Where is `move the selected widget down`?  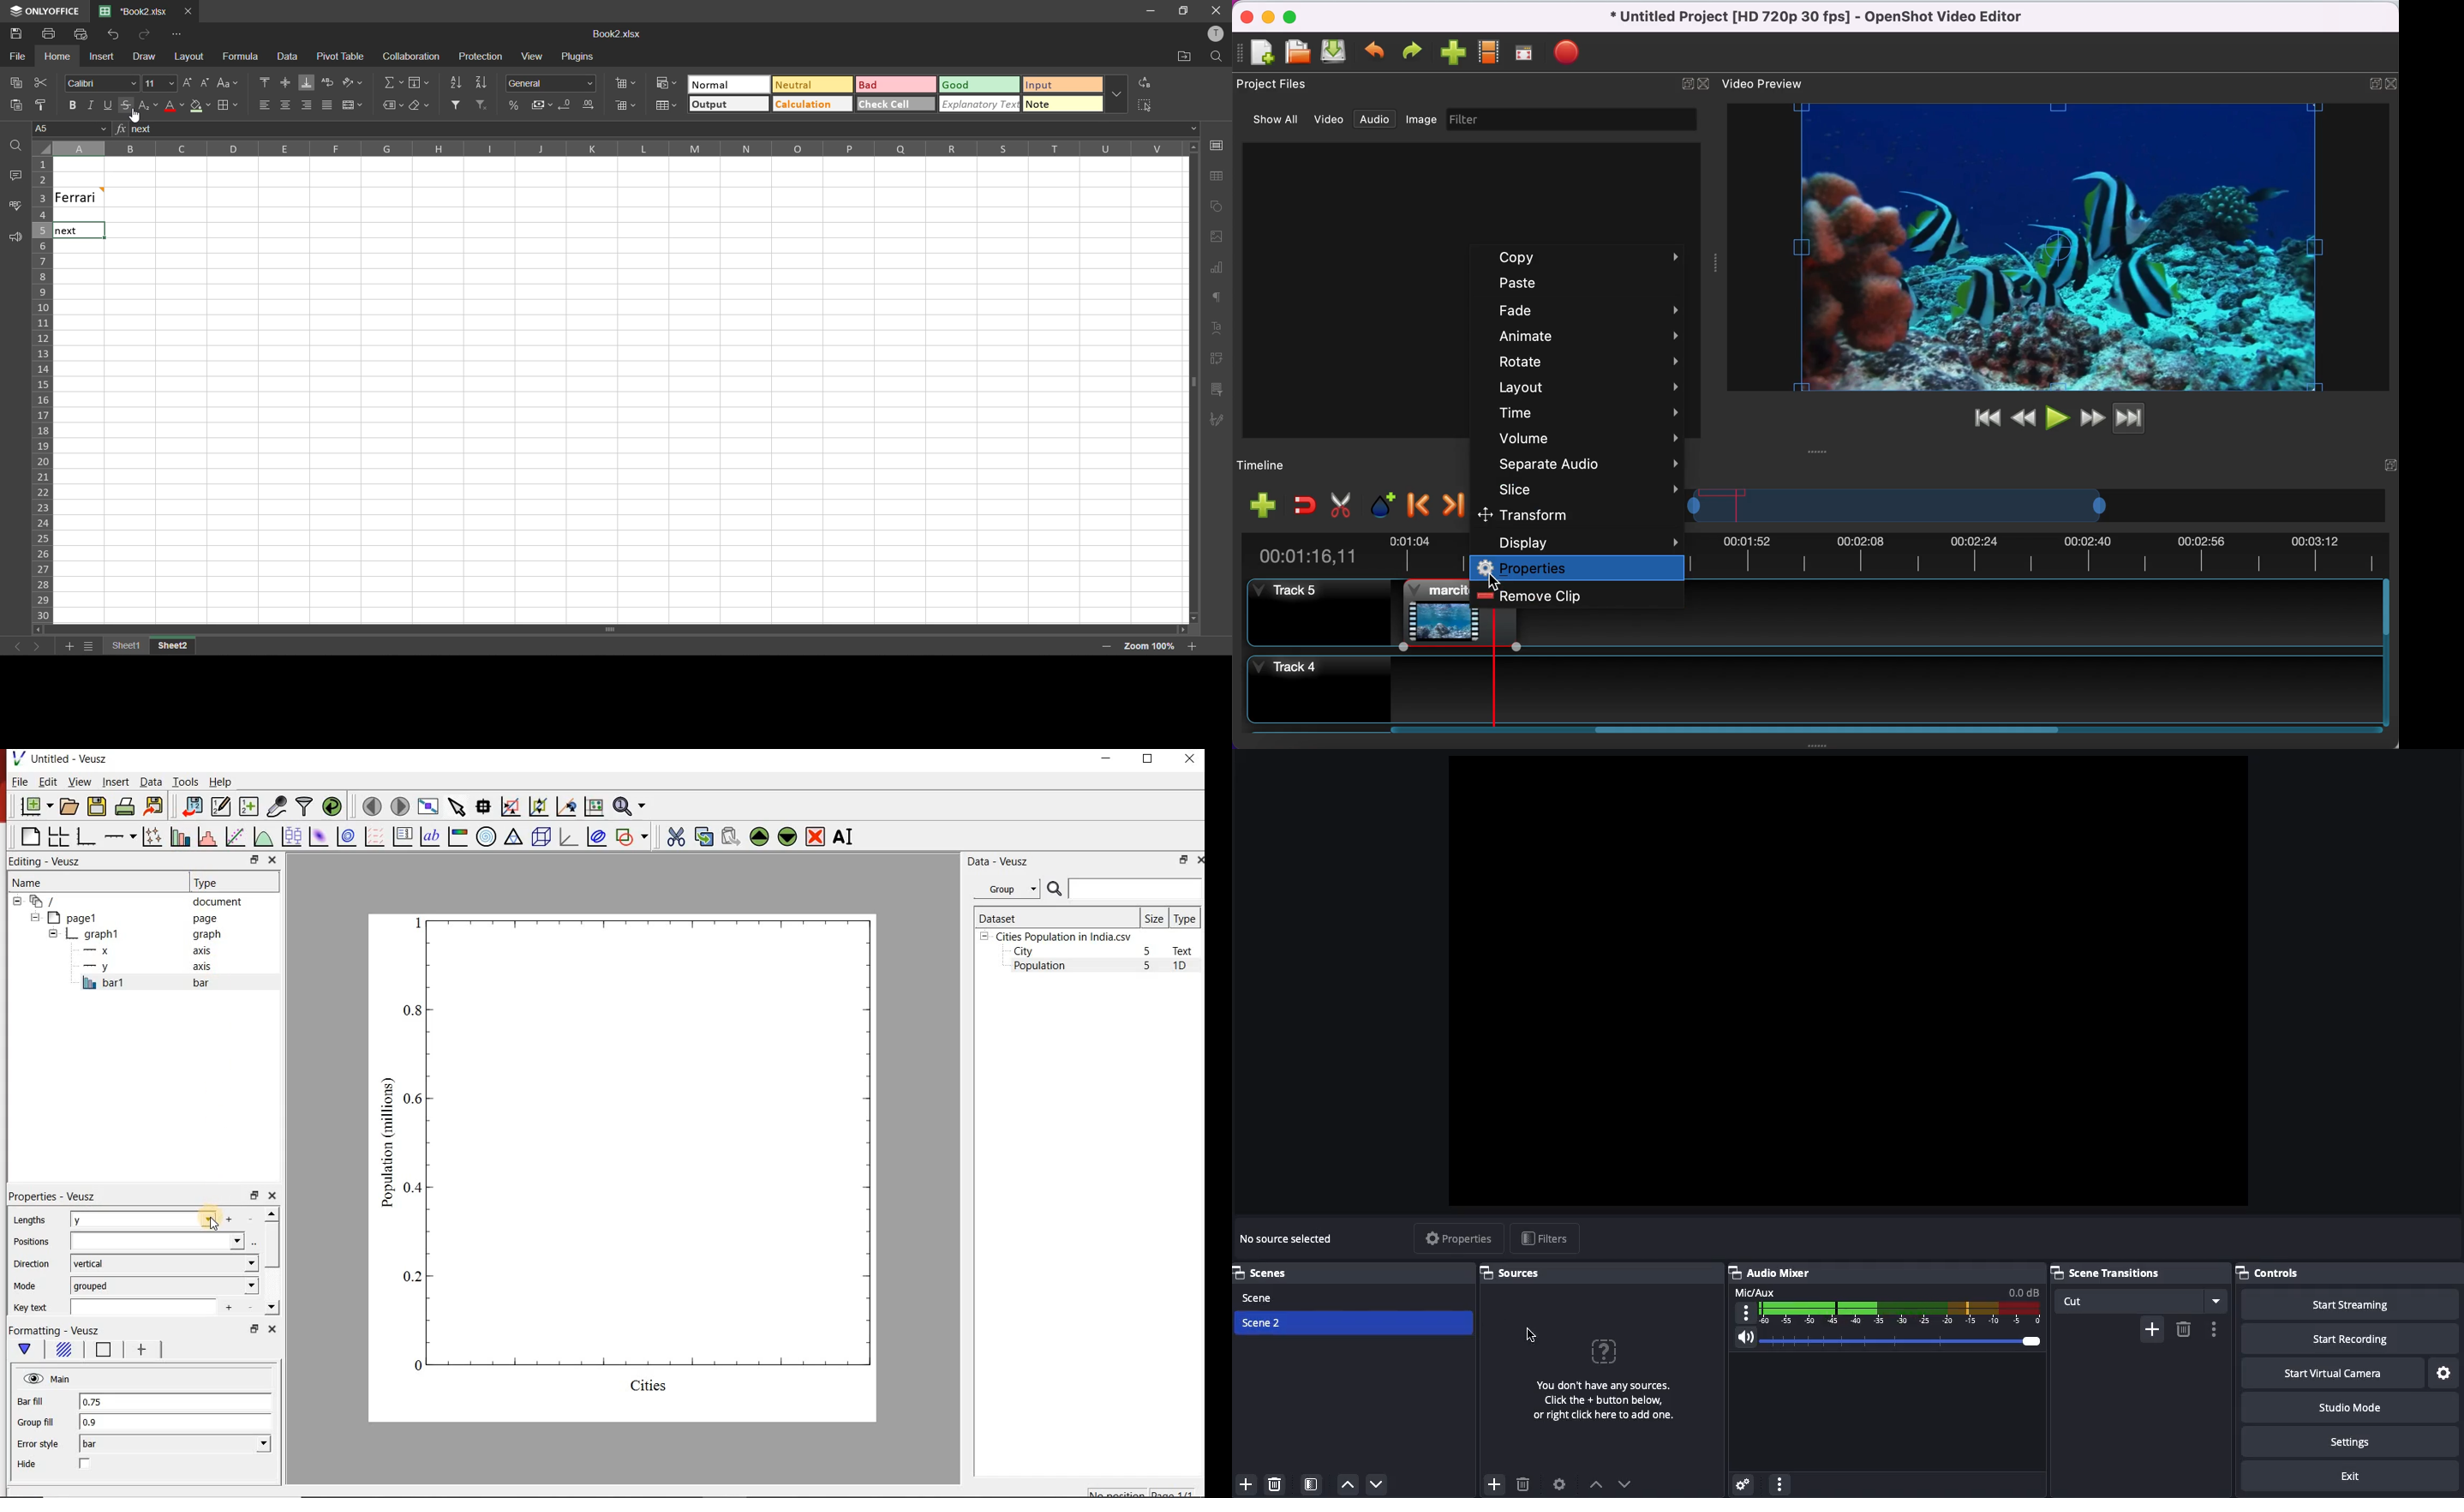 move the selected widget down is located at coordinates (788, 837).